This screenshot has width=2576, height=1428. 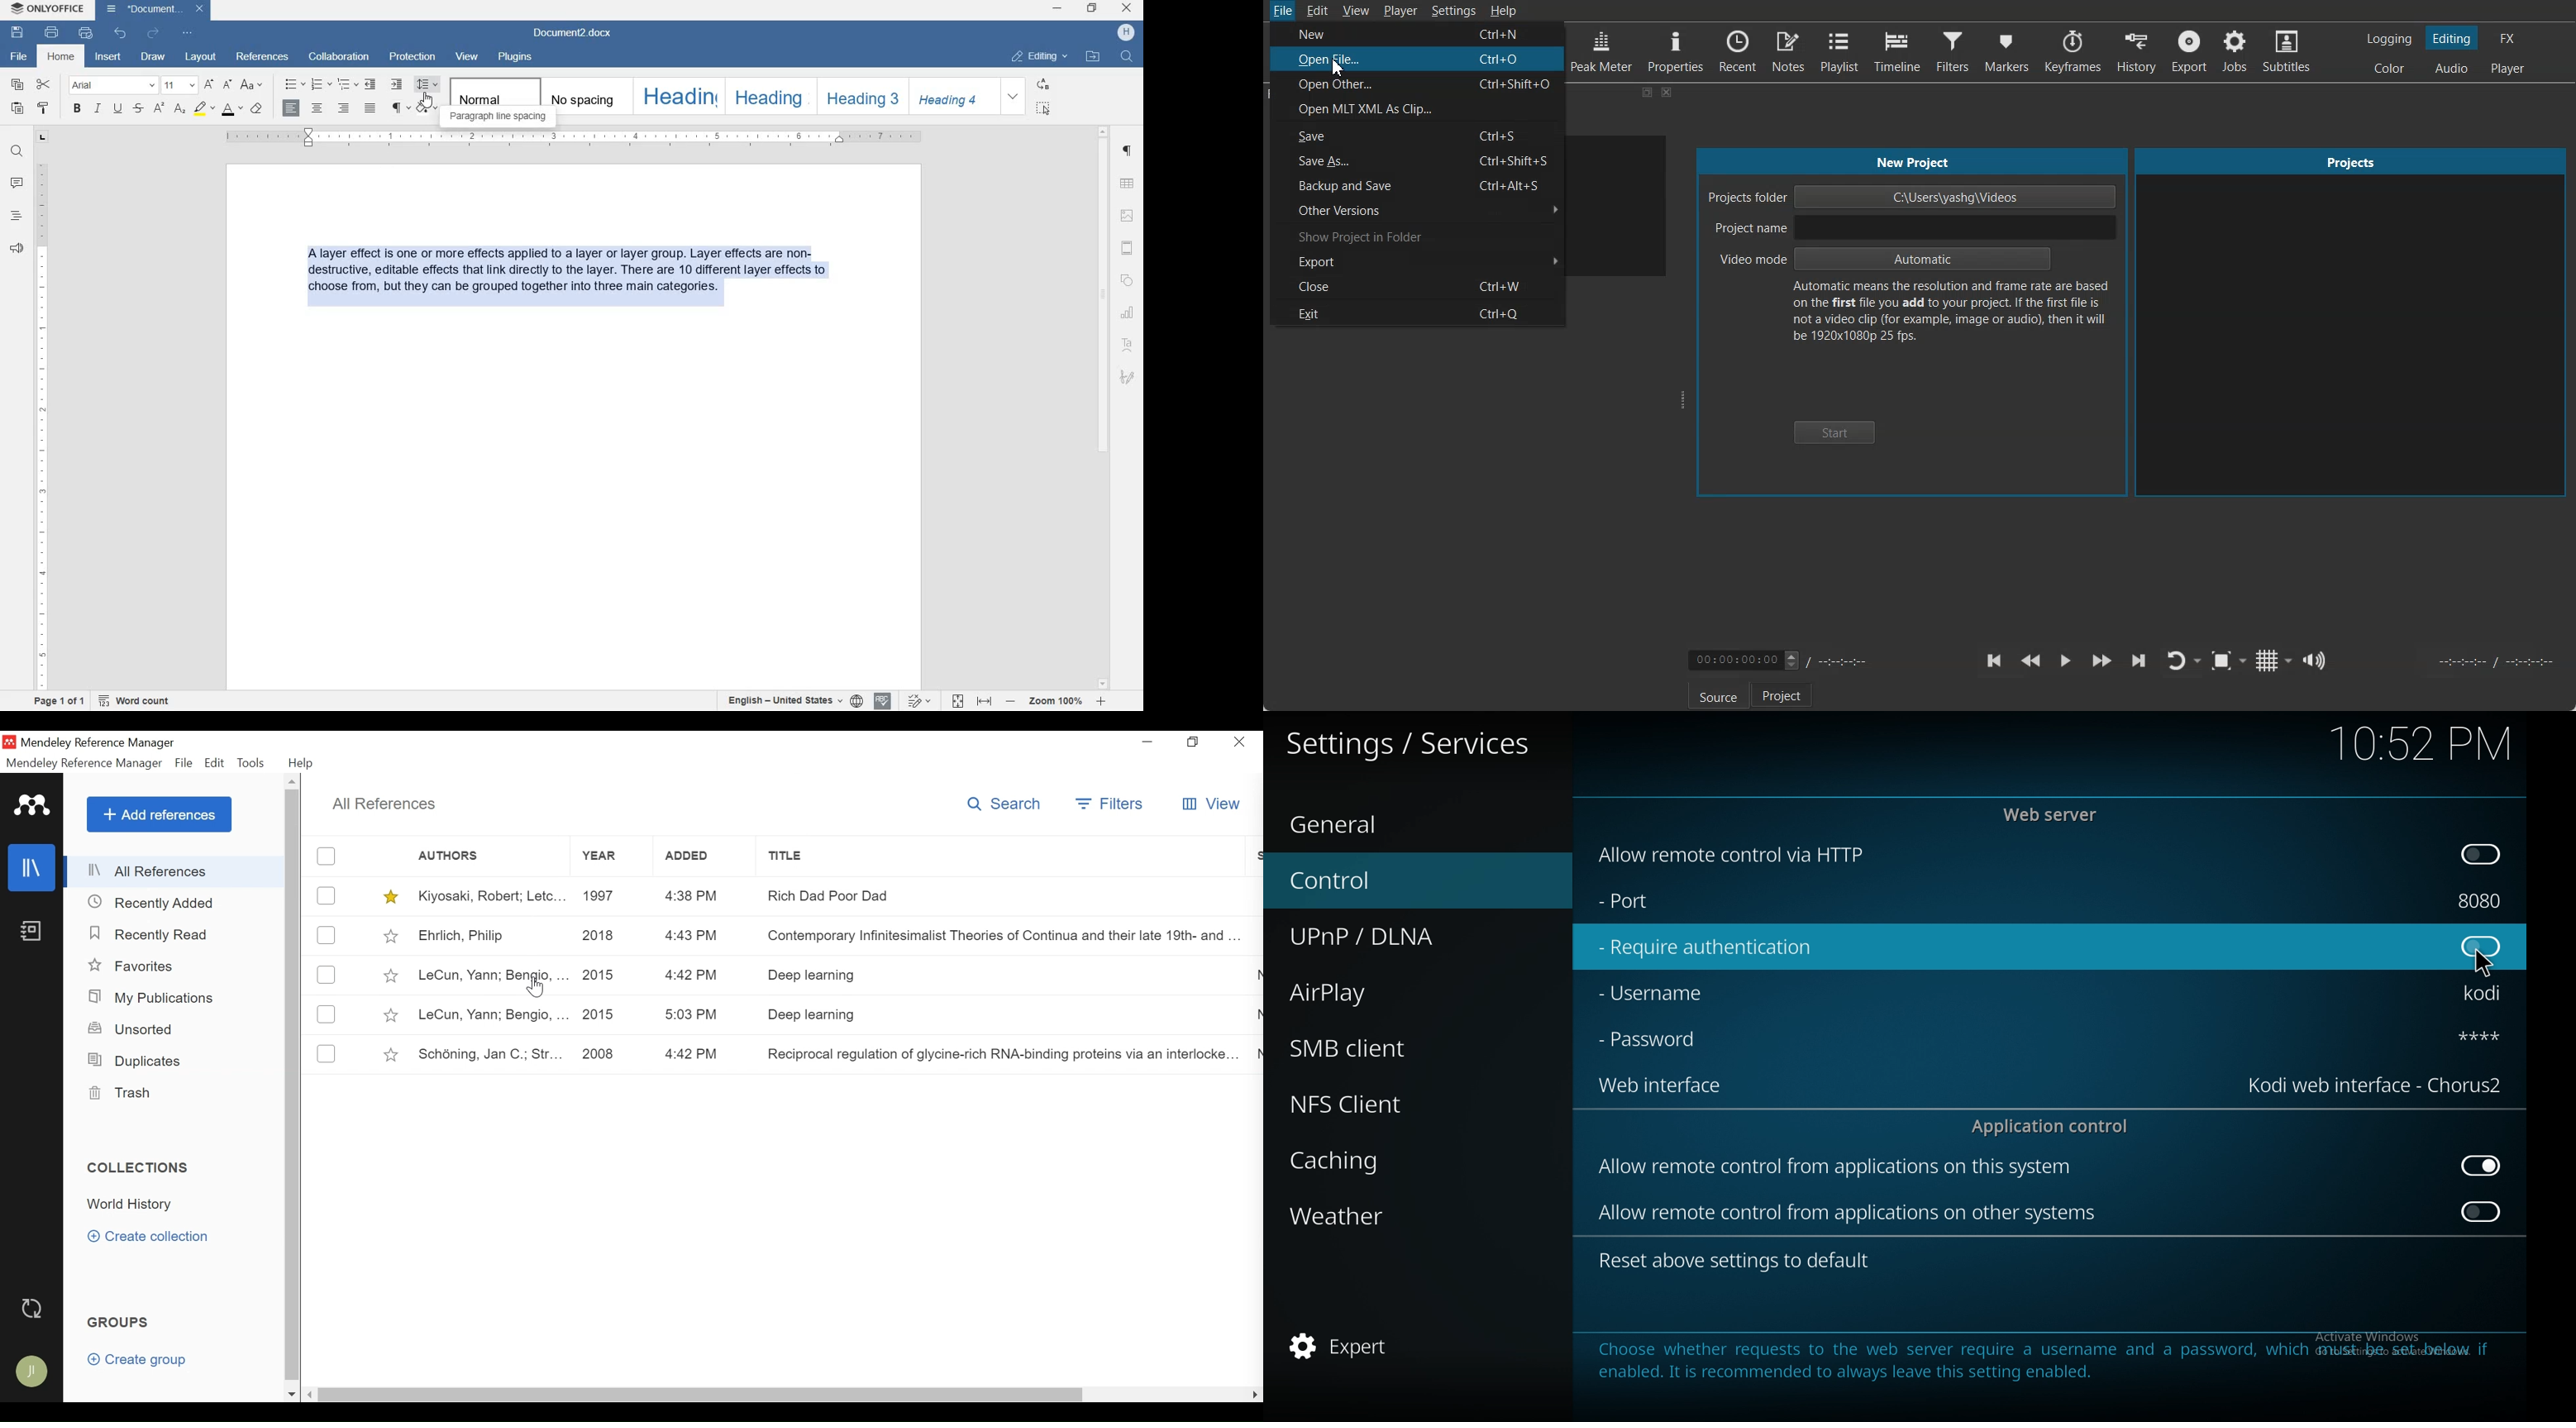 I want to click on Skip to the next point, so click(x=2138, y=660).